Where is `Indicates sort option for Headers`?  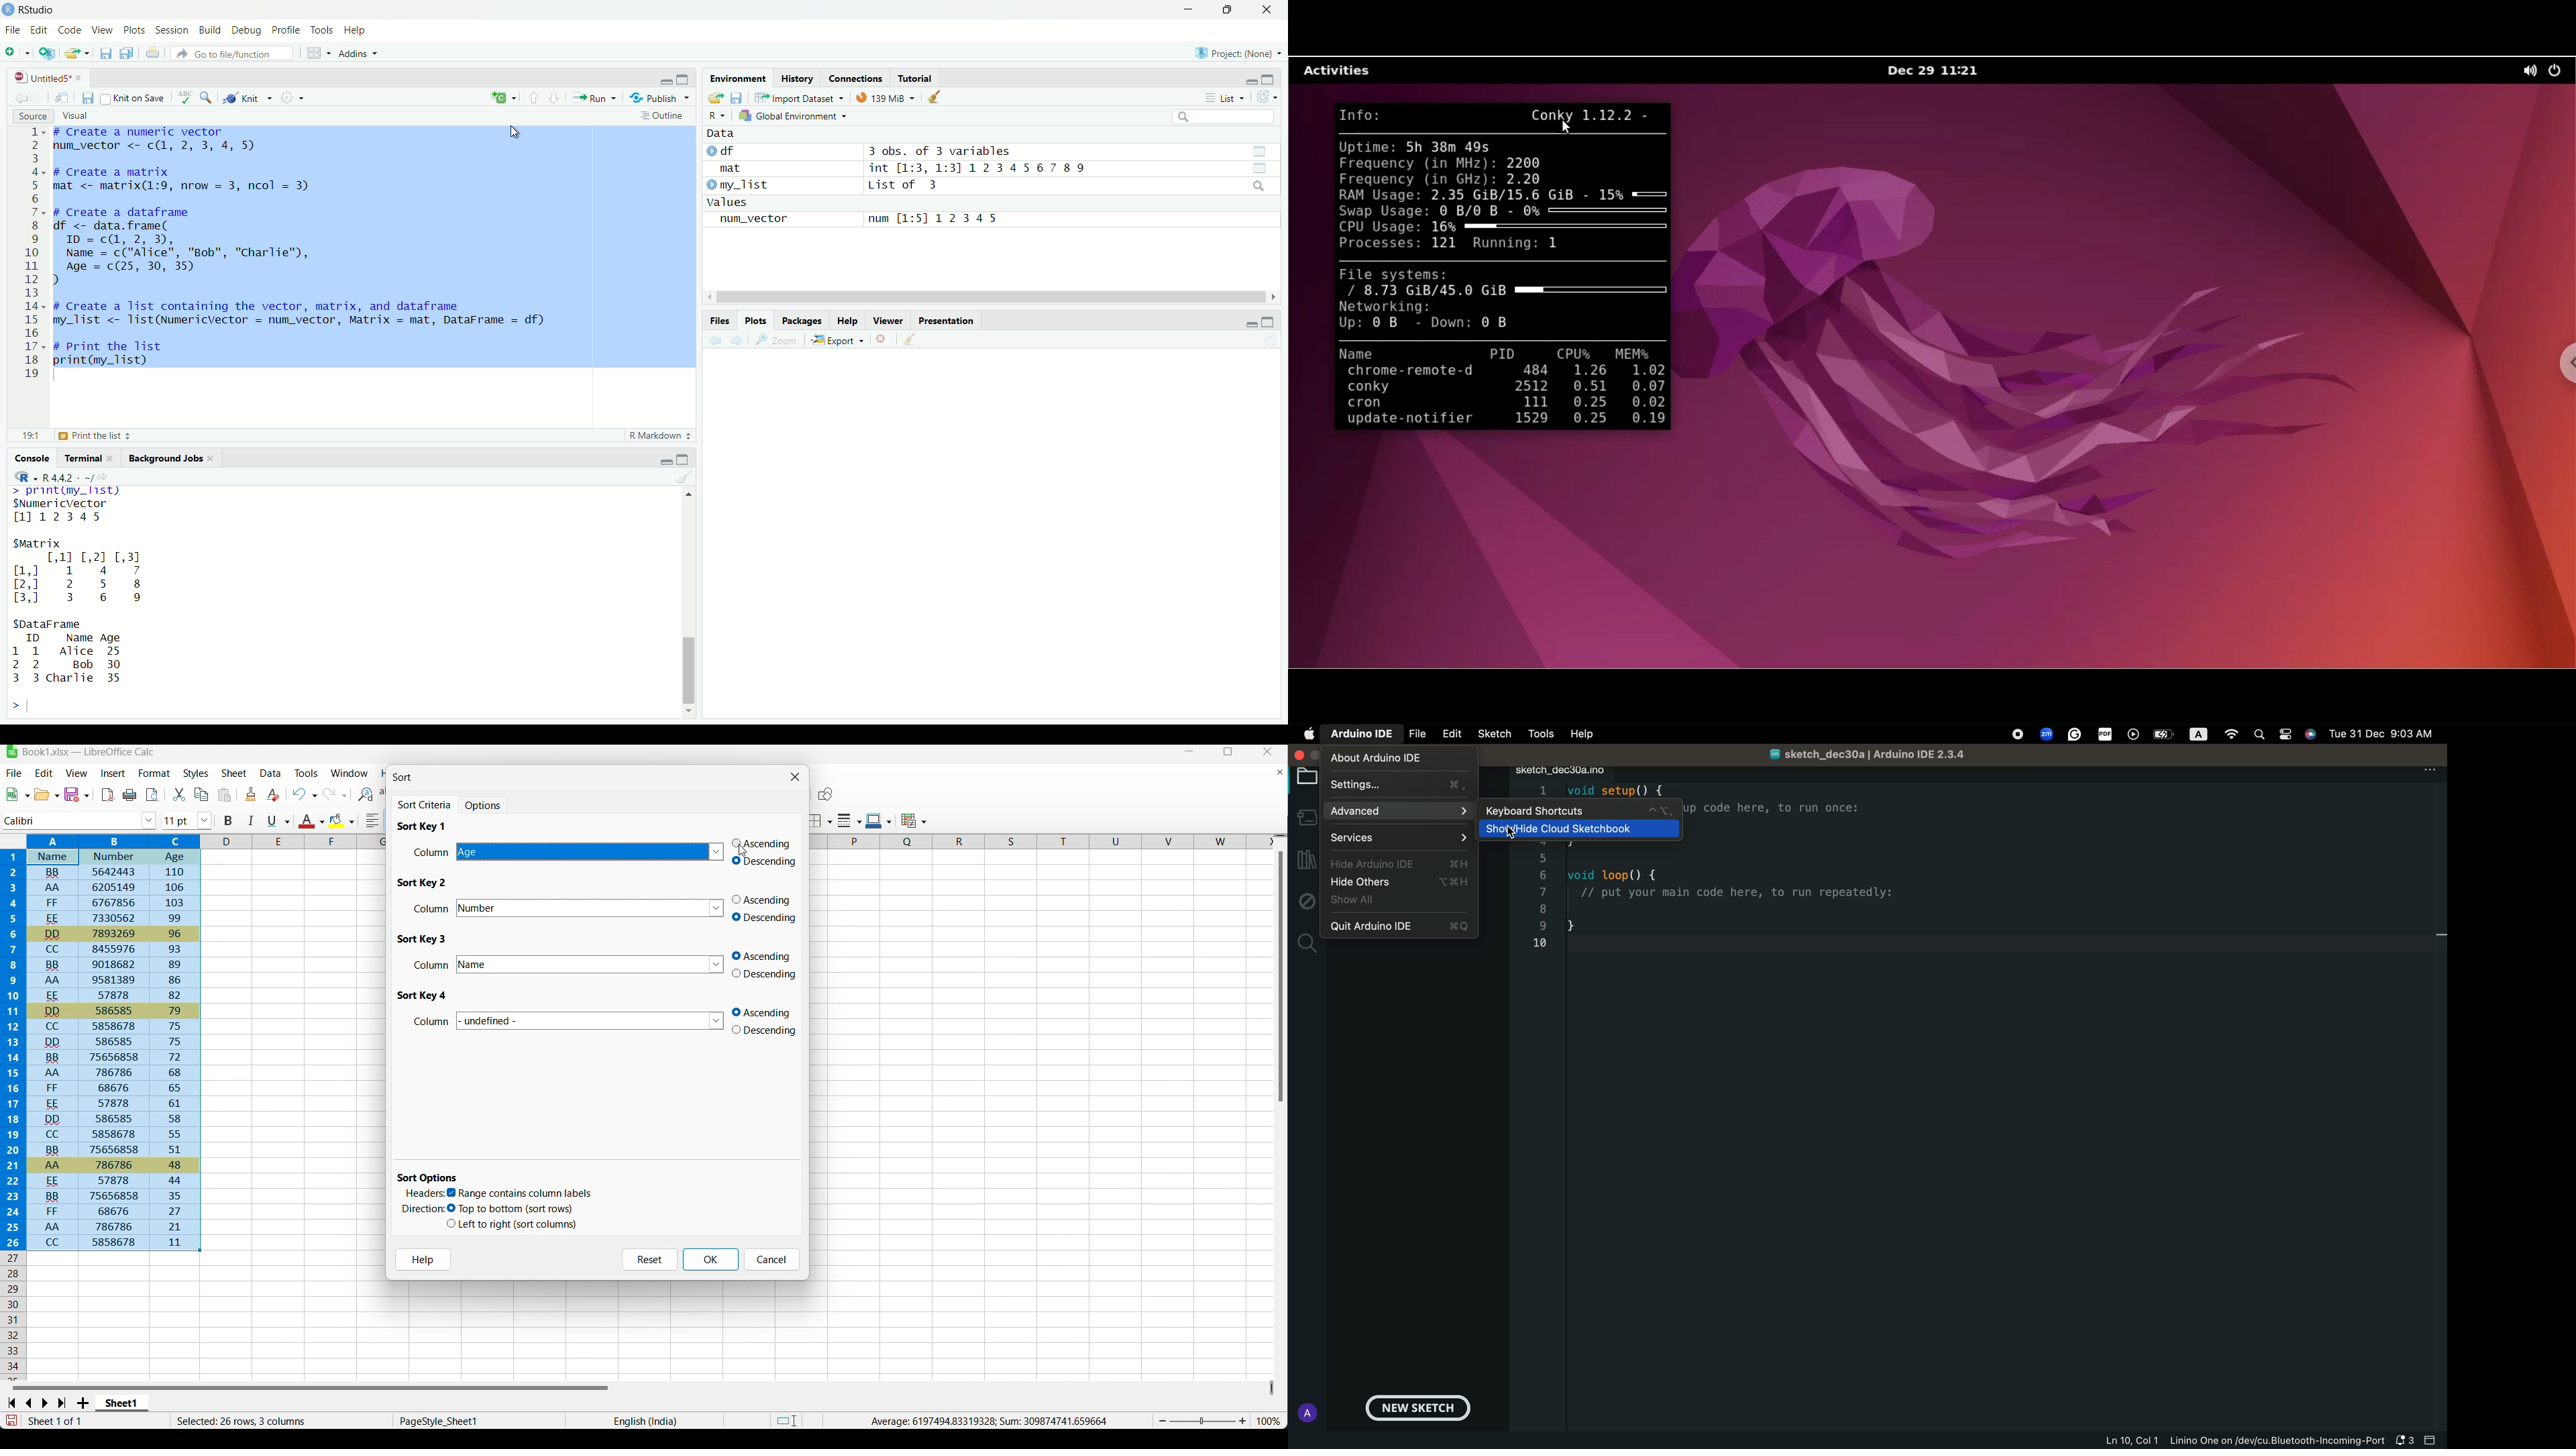
Indicates sort option for Headers is located at coordinates (425, 1193).